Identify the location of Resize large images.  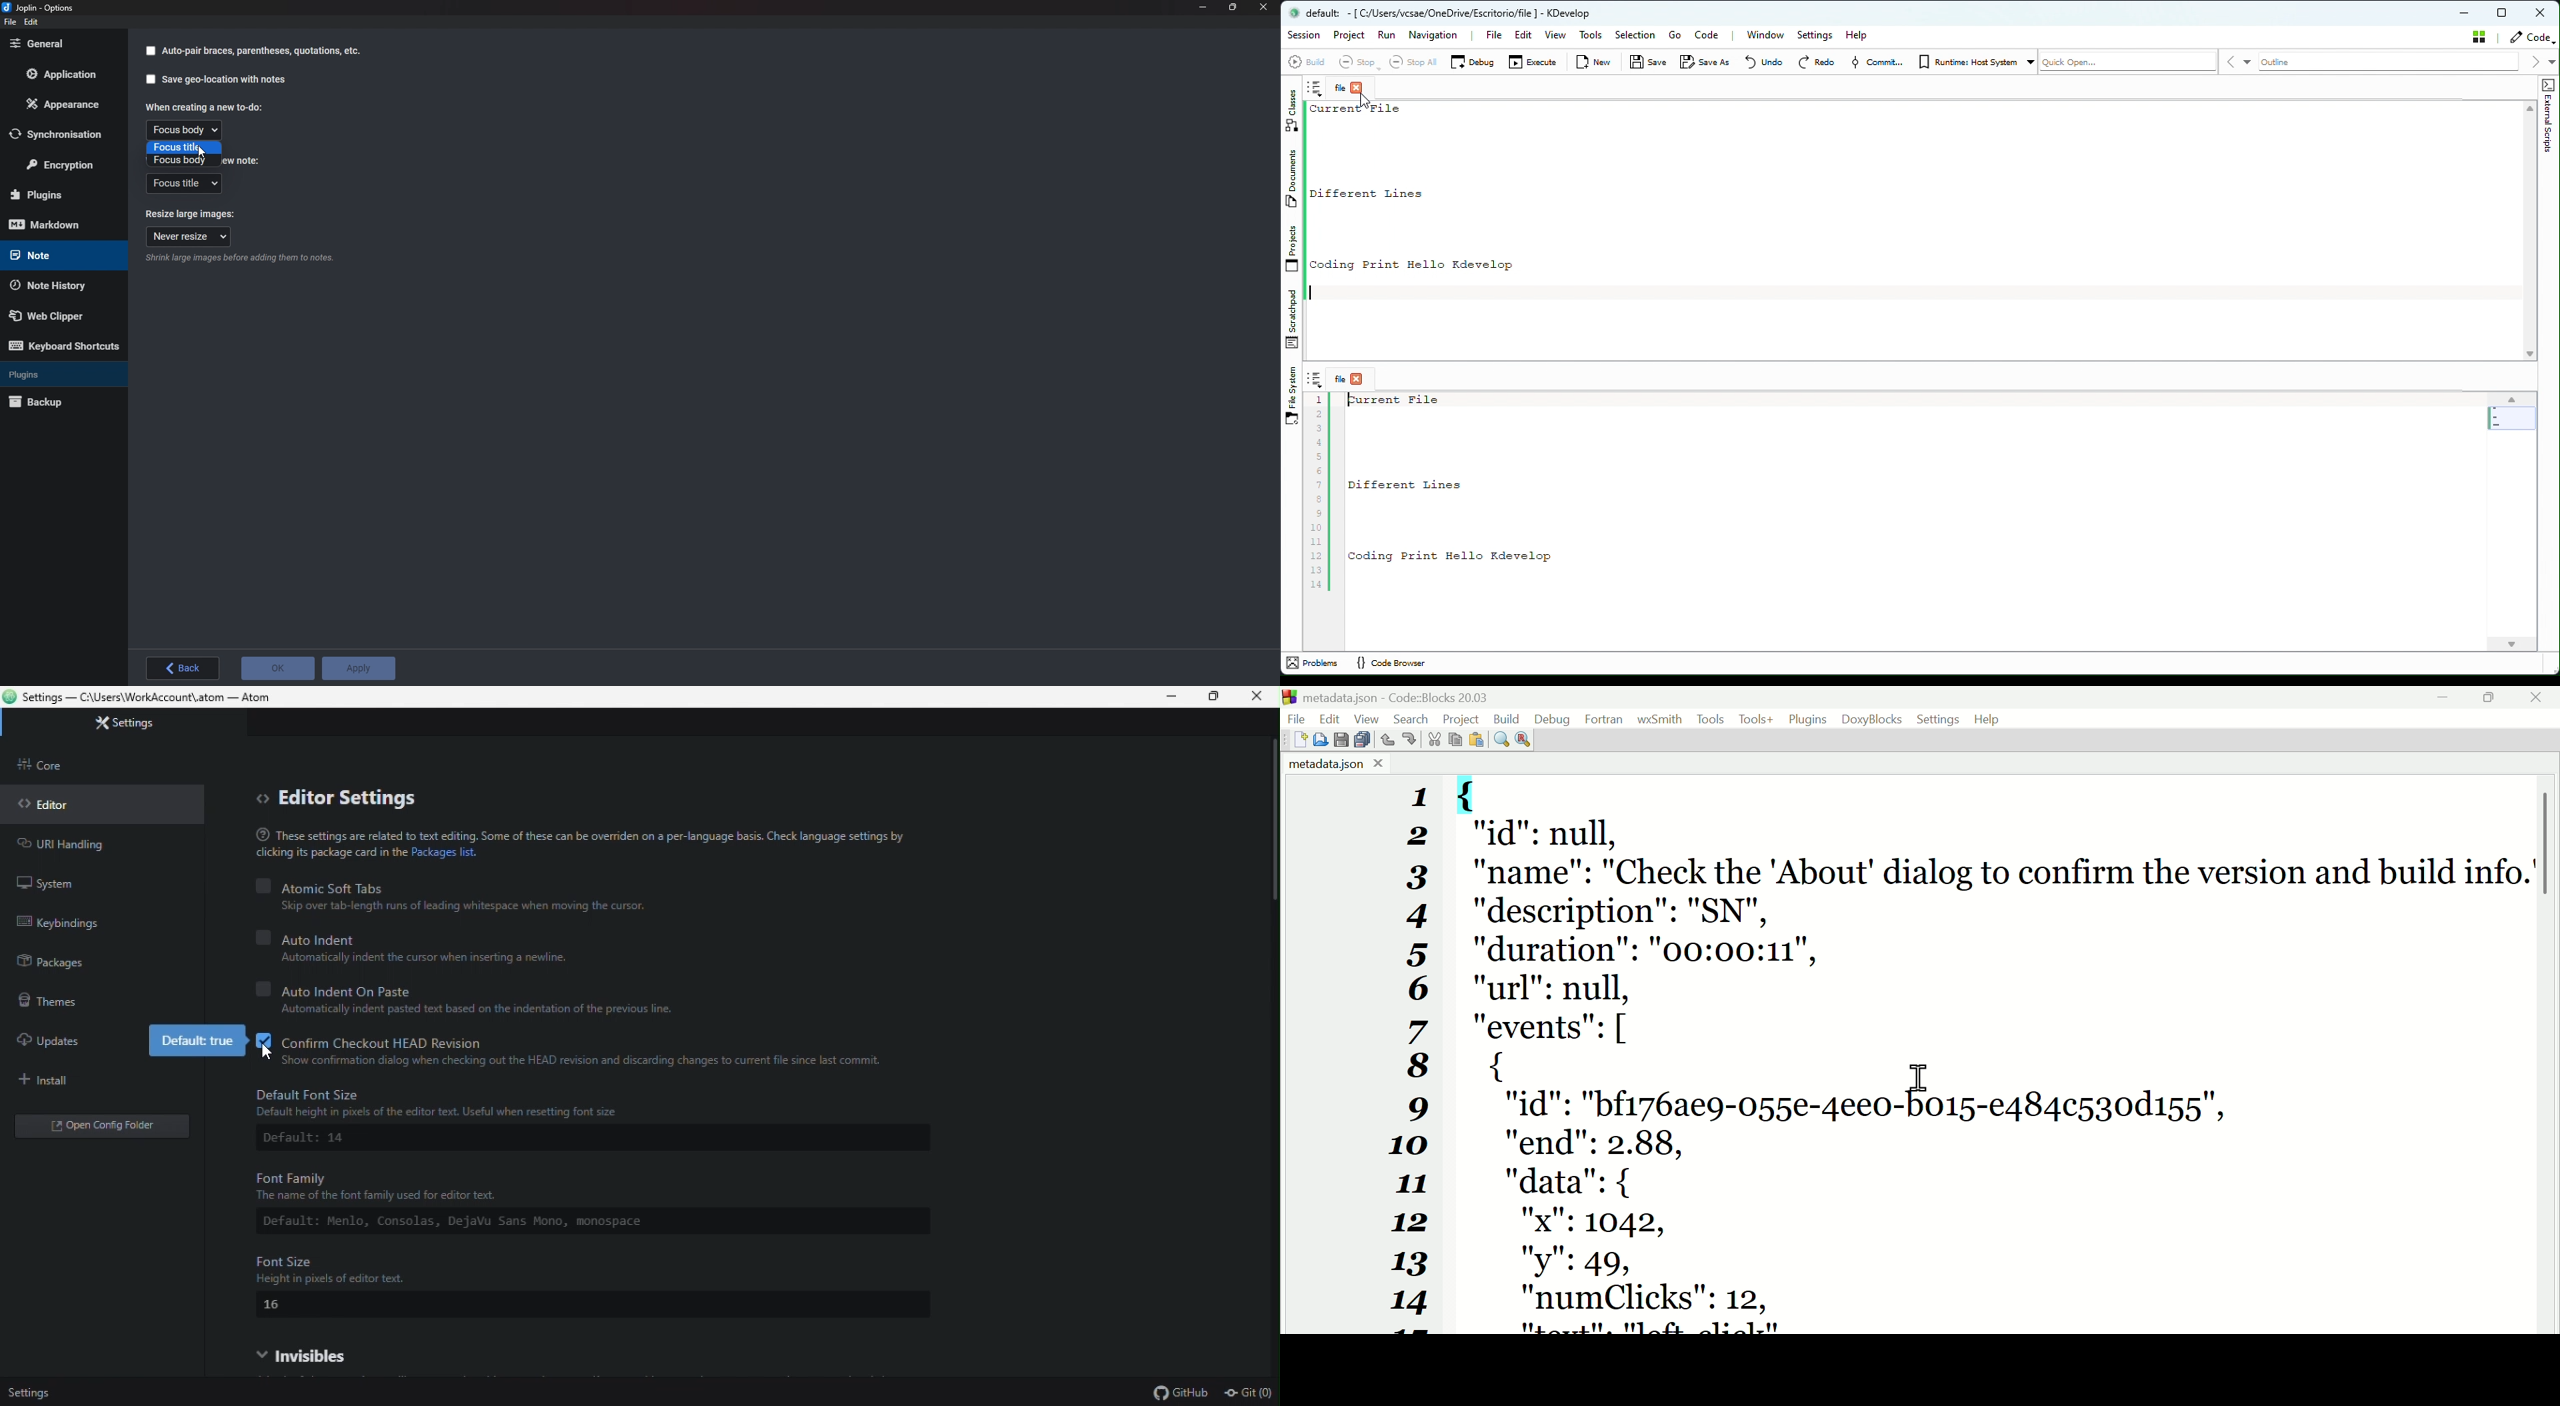
(192, 214).